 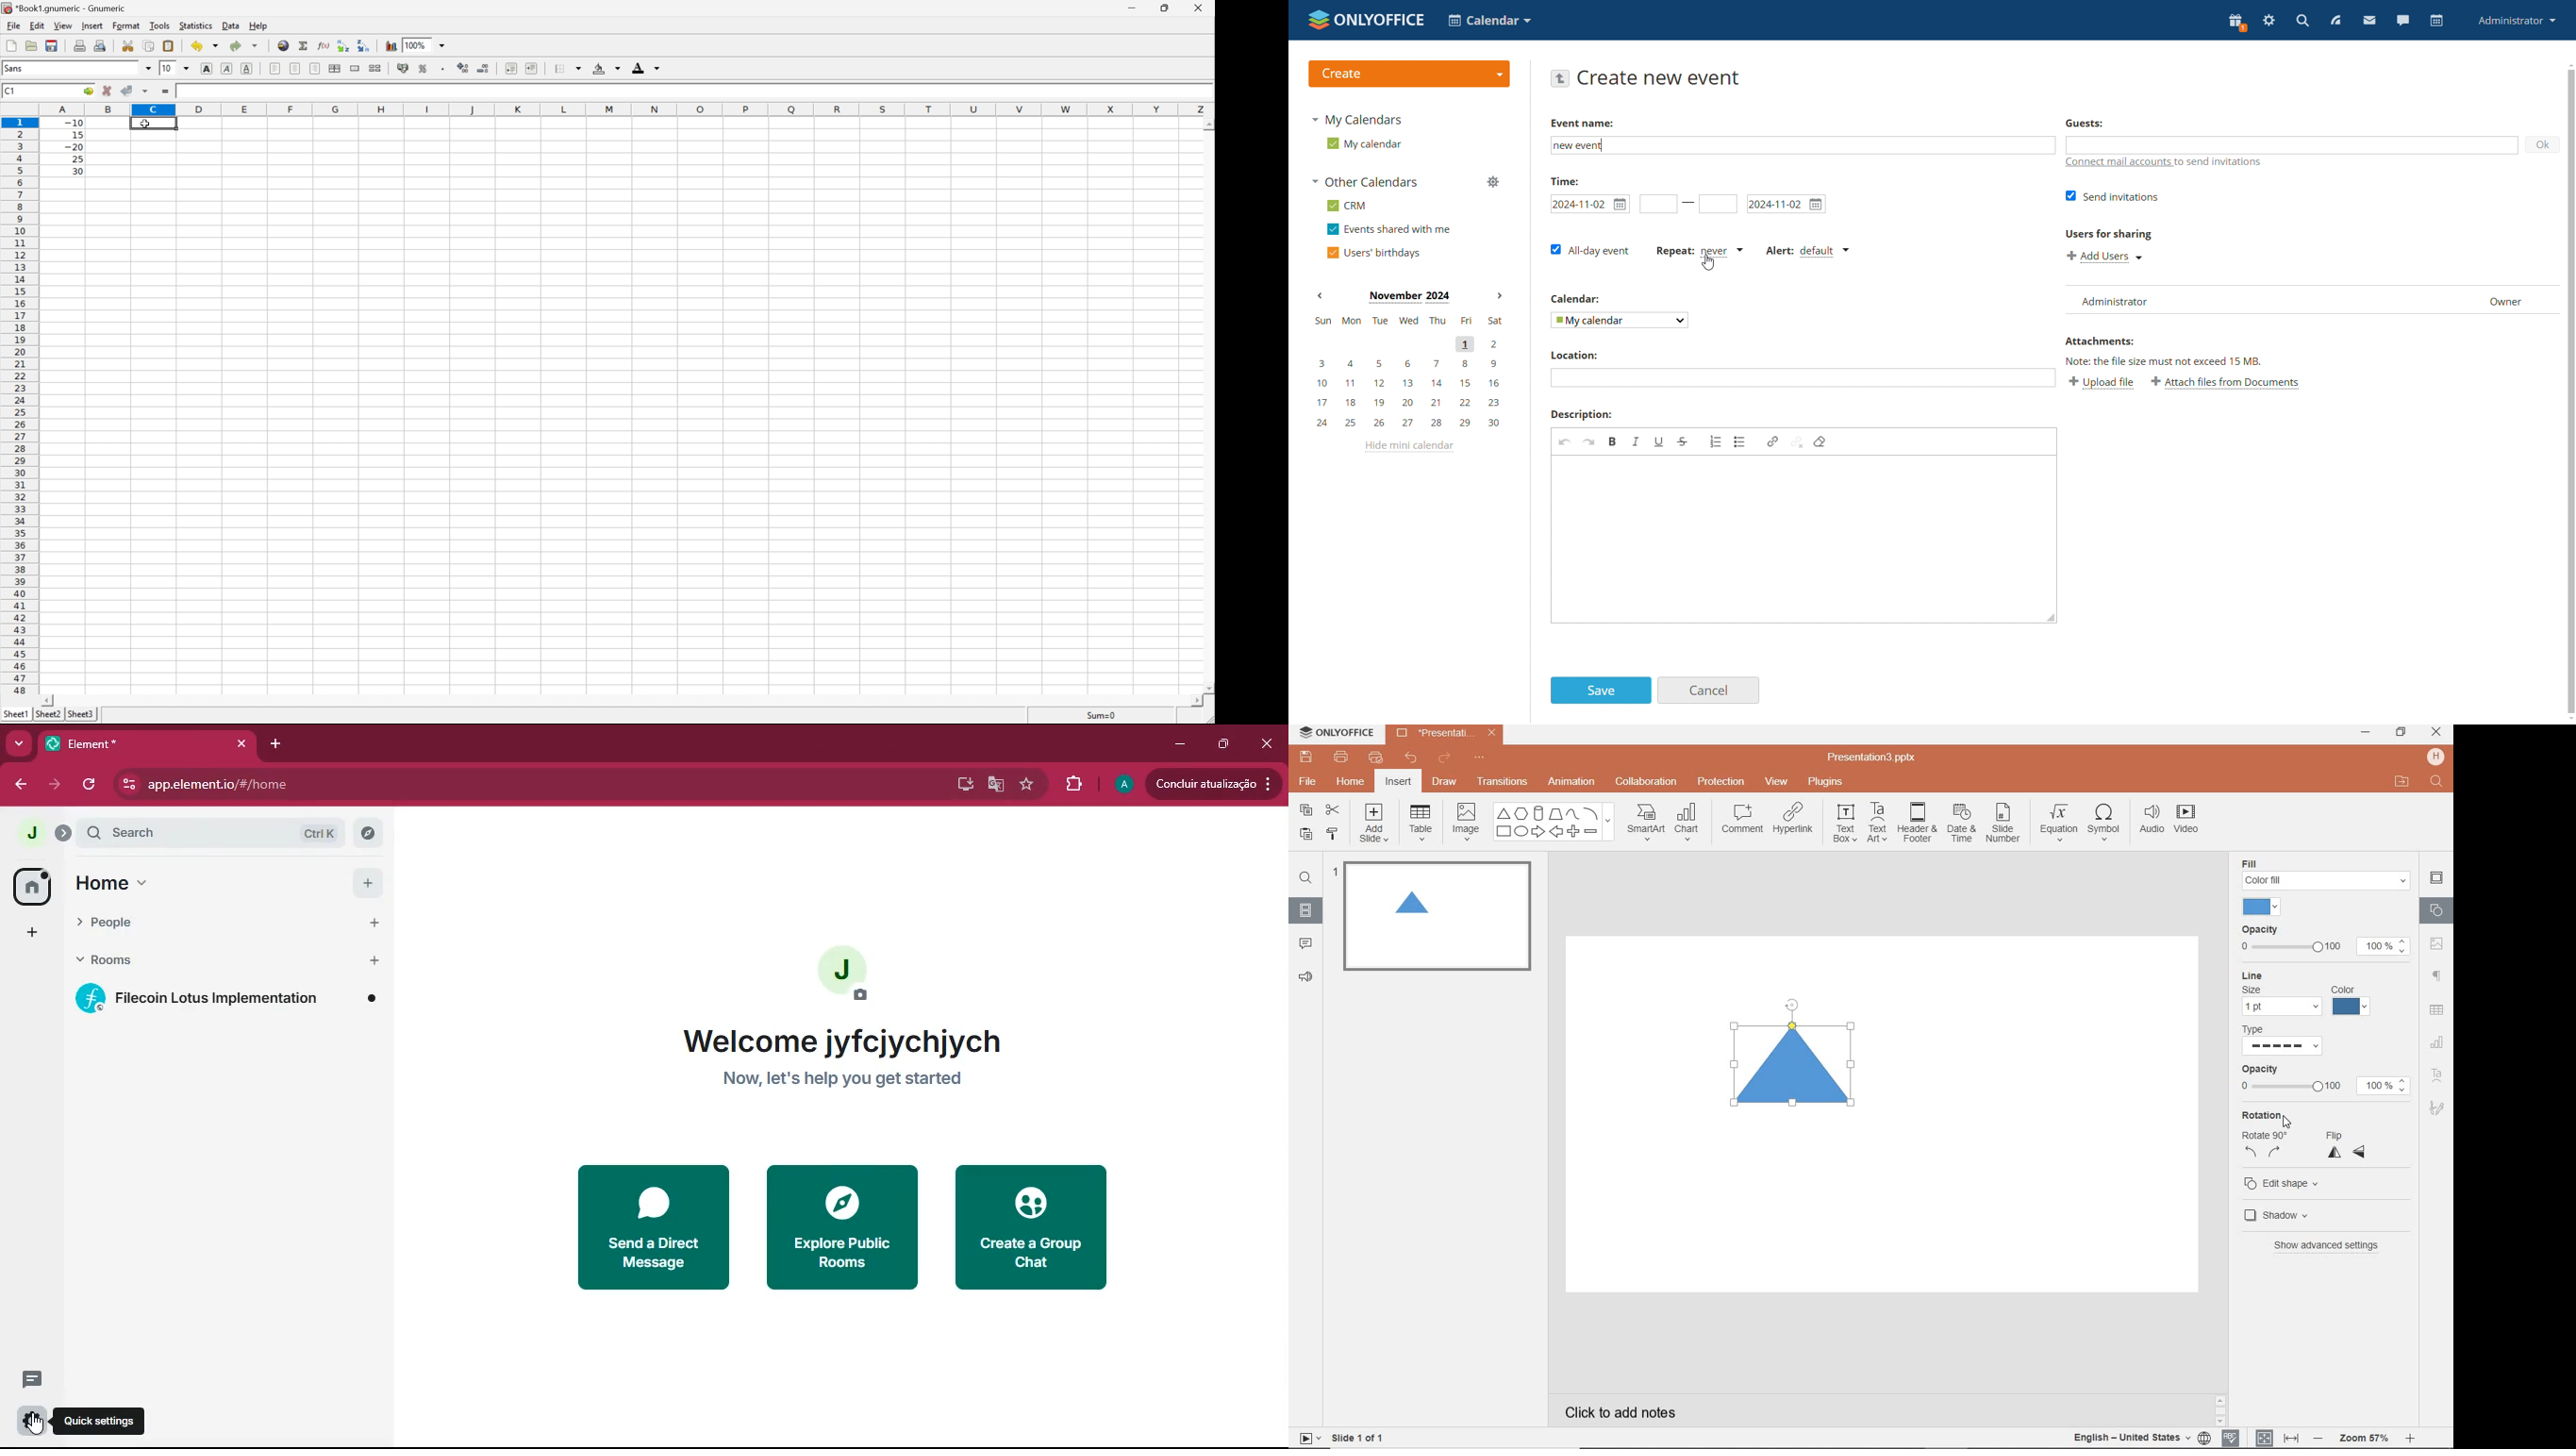 What do you see at coordinates (2438, 879) in the screenshot?
I see `SLIDE SETTINGS` at bounding box center [2438, 879].